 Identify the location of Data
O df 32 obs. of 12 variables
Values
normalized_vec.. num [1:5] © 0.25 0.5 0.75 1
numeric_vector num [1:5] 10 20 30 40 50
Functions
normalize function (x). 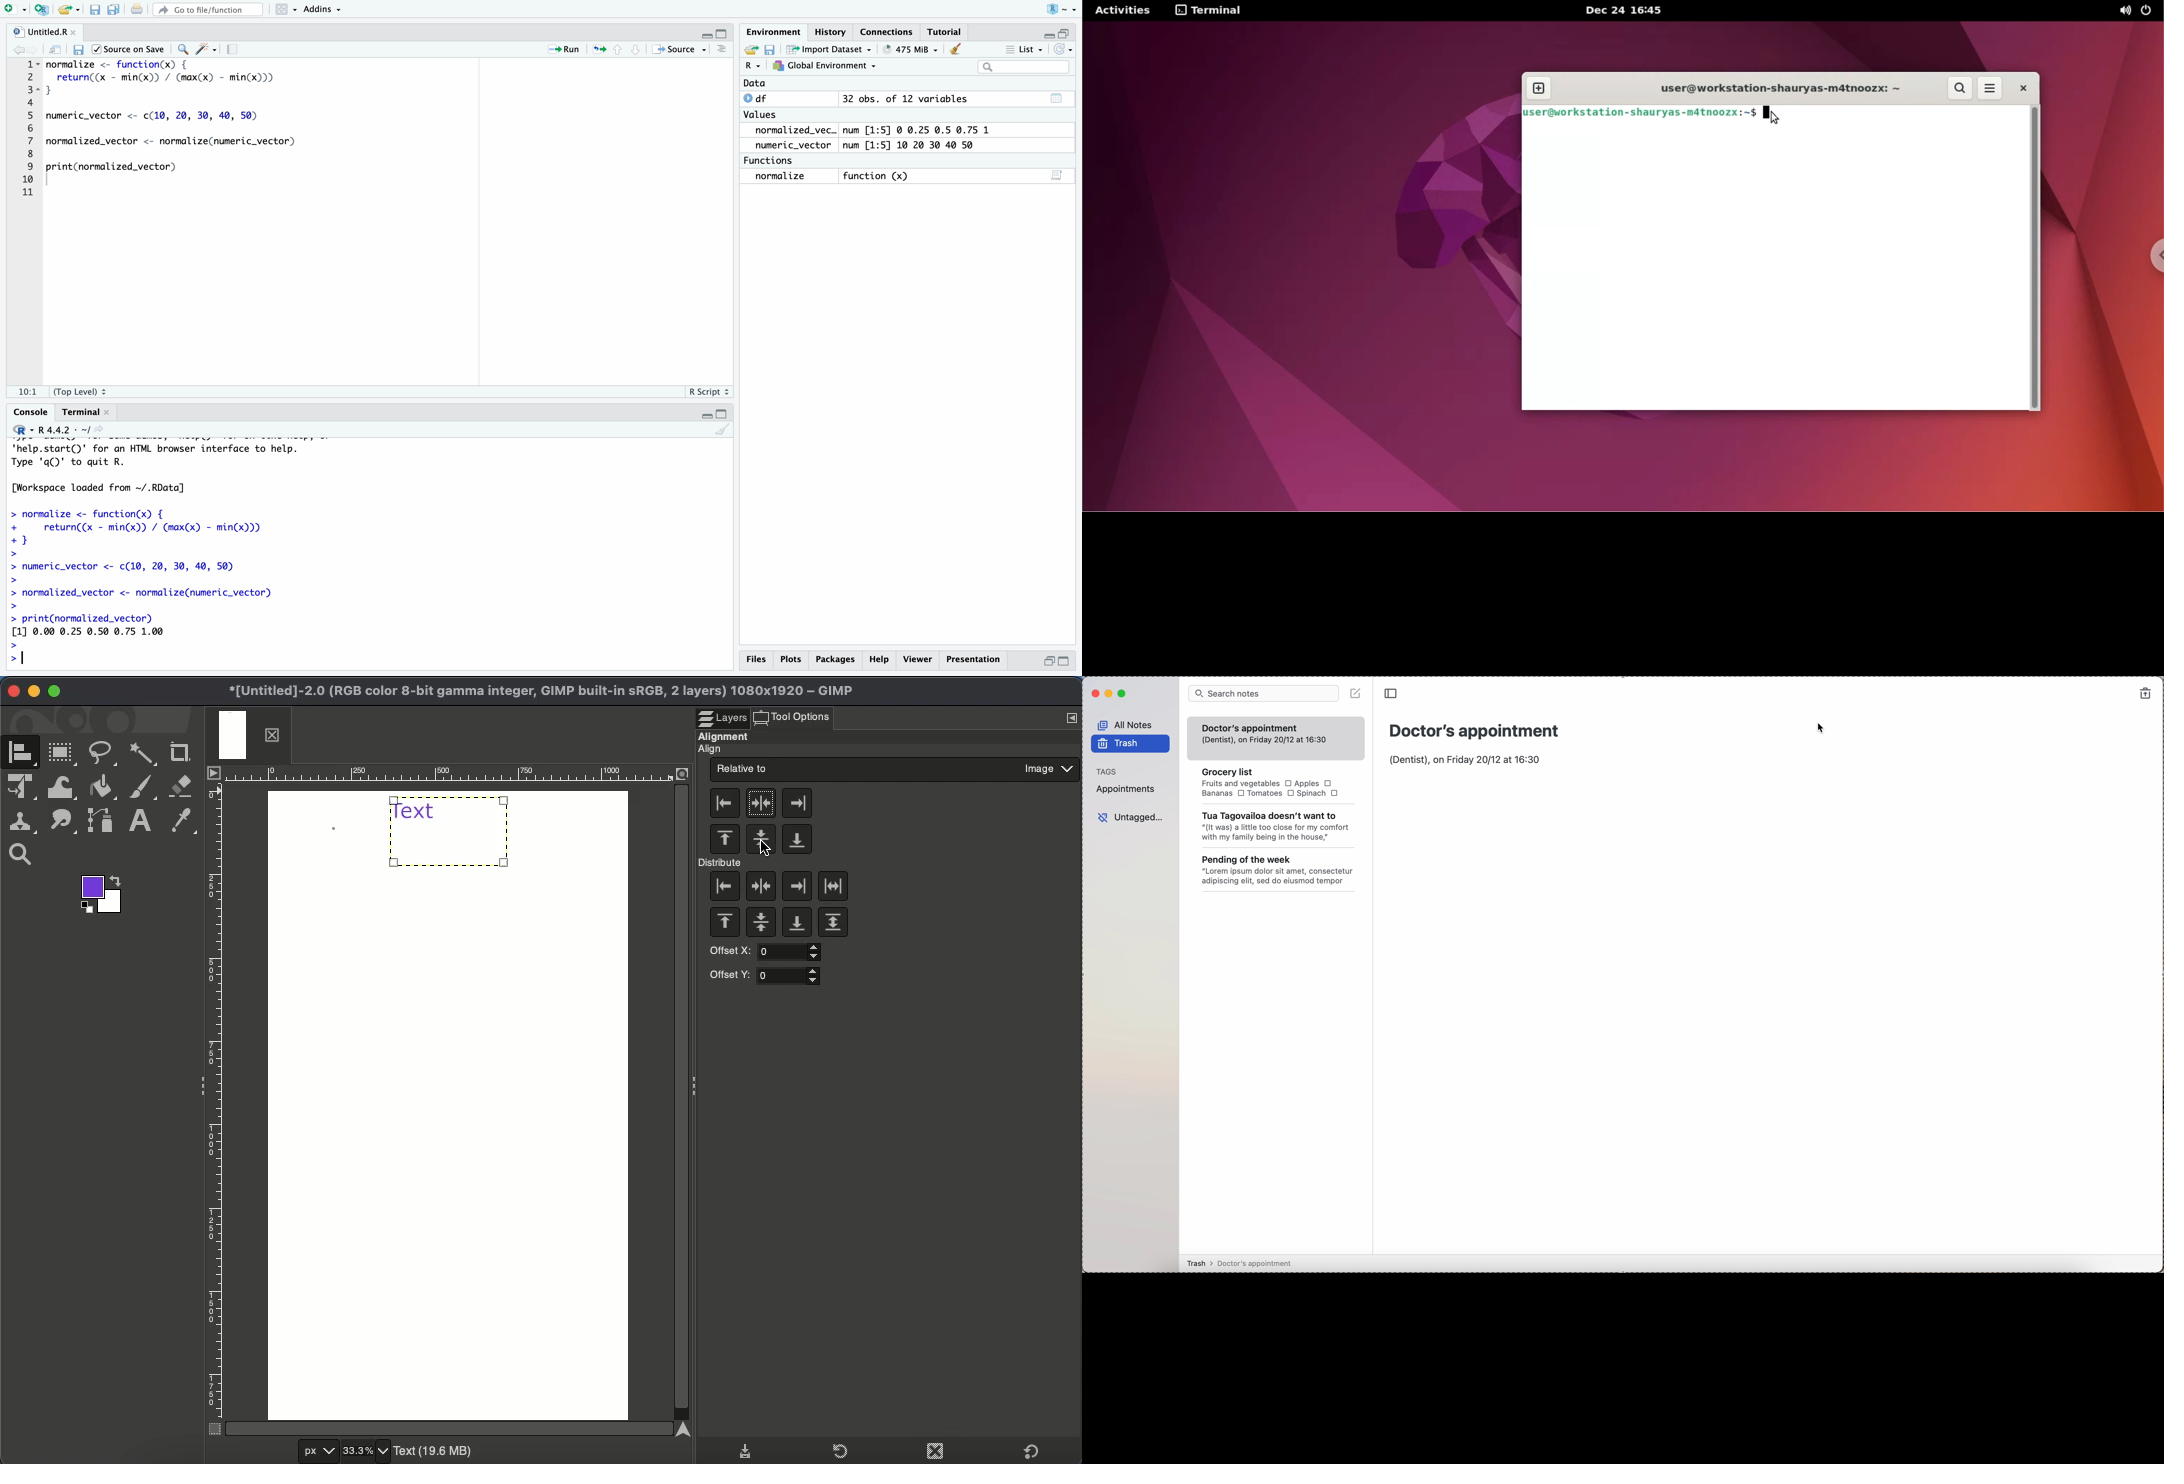
(870, 134).